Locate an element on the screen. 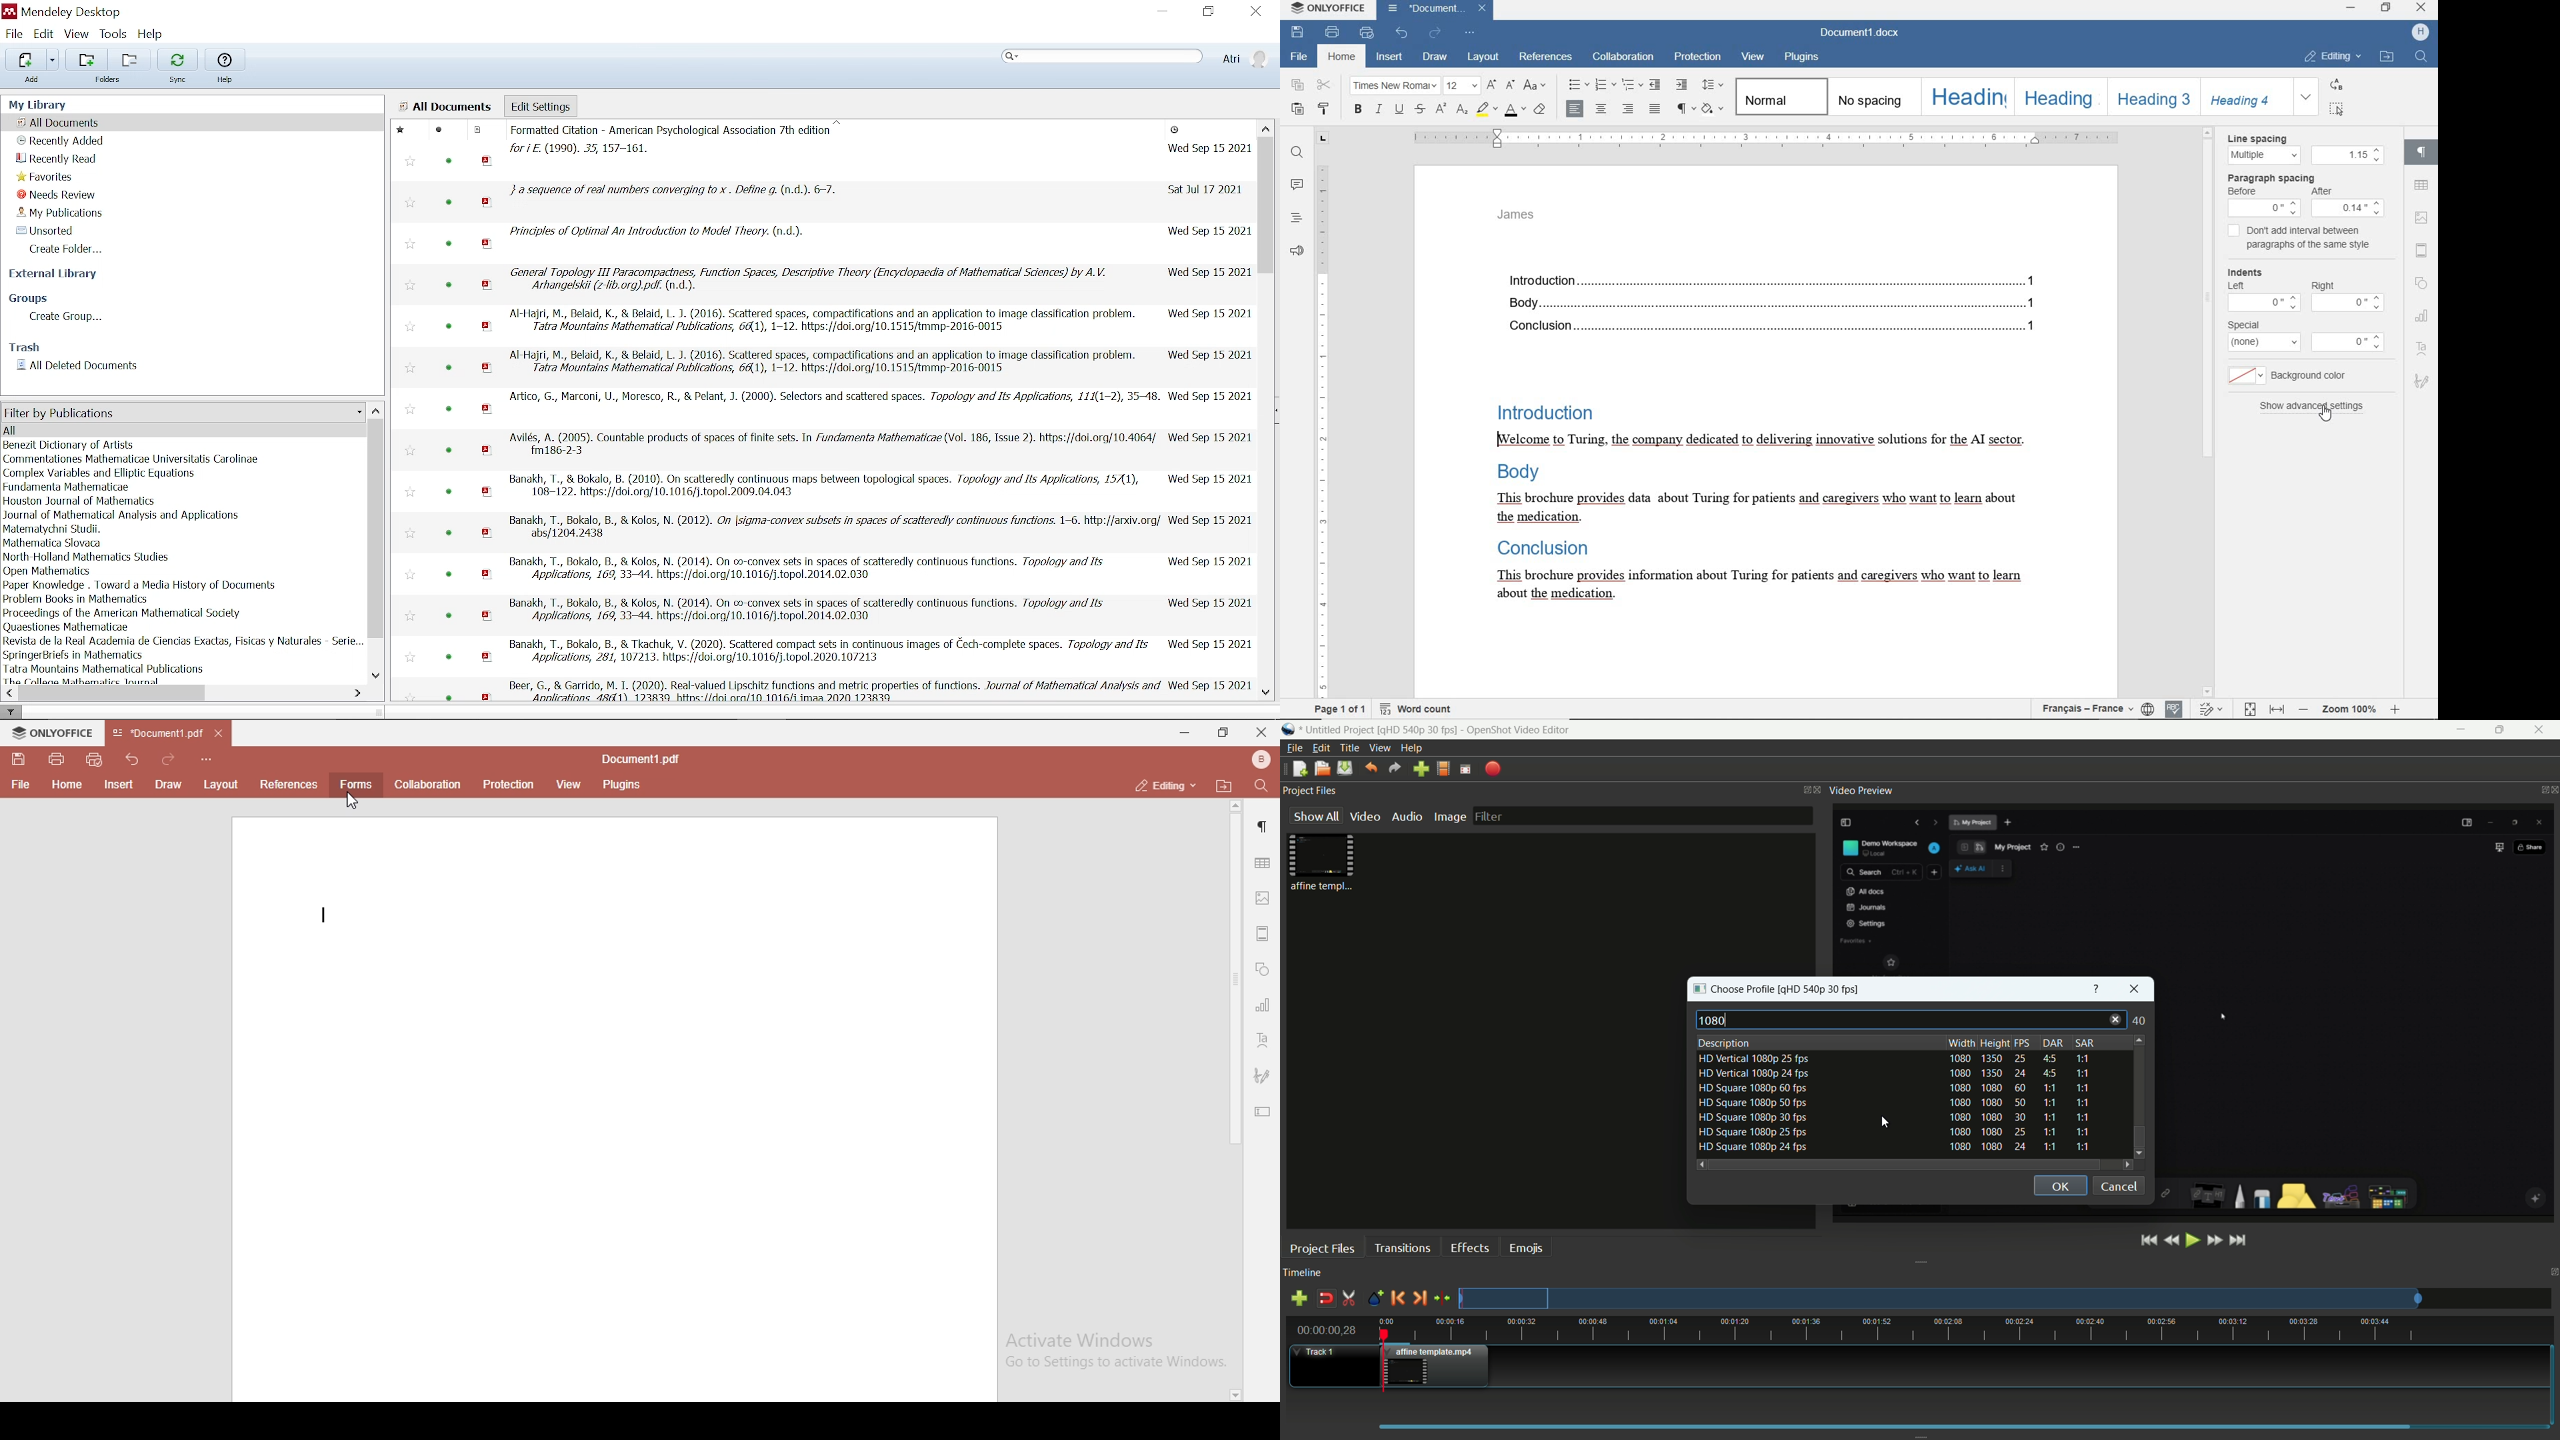 The image size is (2576, 1456). icon is located at coordinates (10, 11).